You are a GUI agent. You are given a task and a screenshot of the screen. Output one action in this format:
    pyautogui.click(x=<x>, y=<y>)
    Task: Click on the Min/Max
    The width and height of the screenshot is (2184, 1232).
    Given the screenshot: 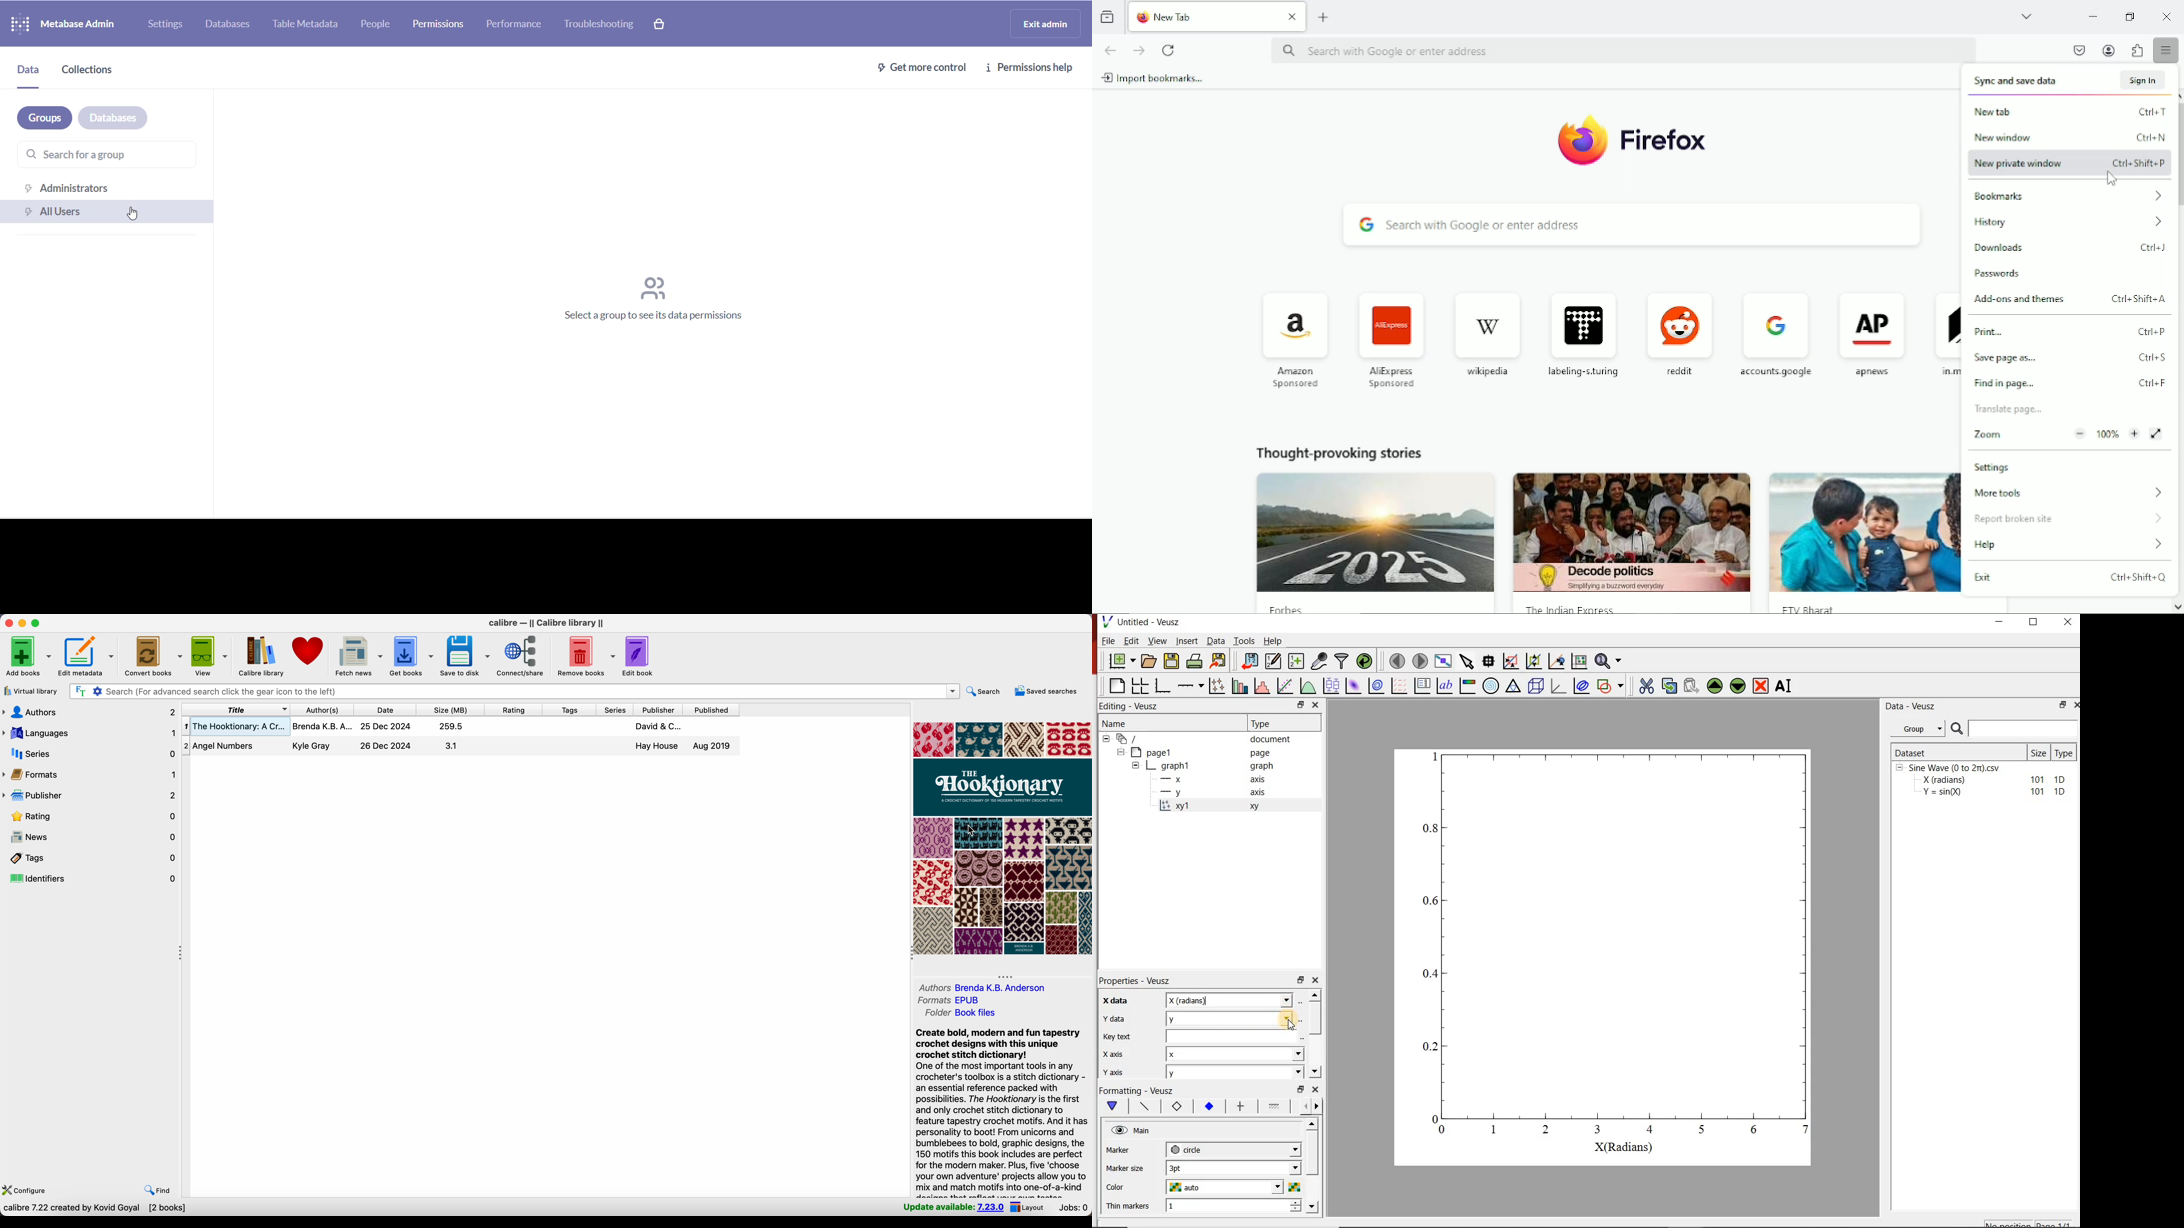 What is the action you would take?
    pyautogui.click(x=1299, y=705)
    